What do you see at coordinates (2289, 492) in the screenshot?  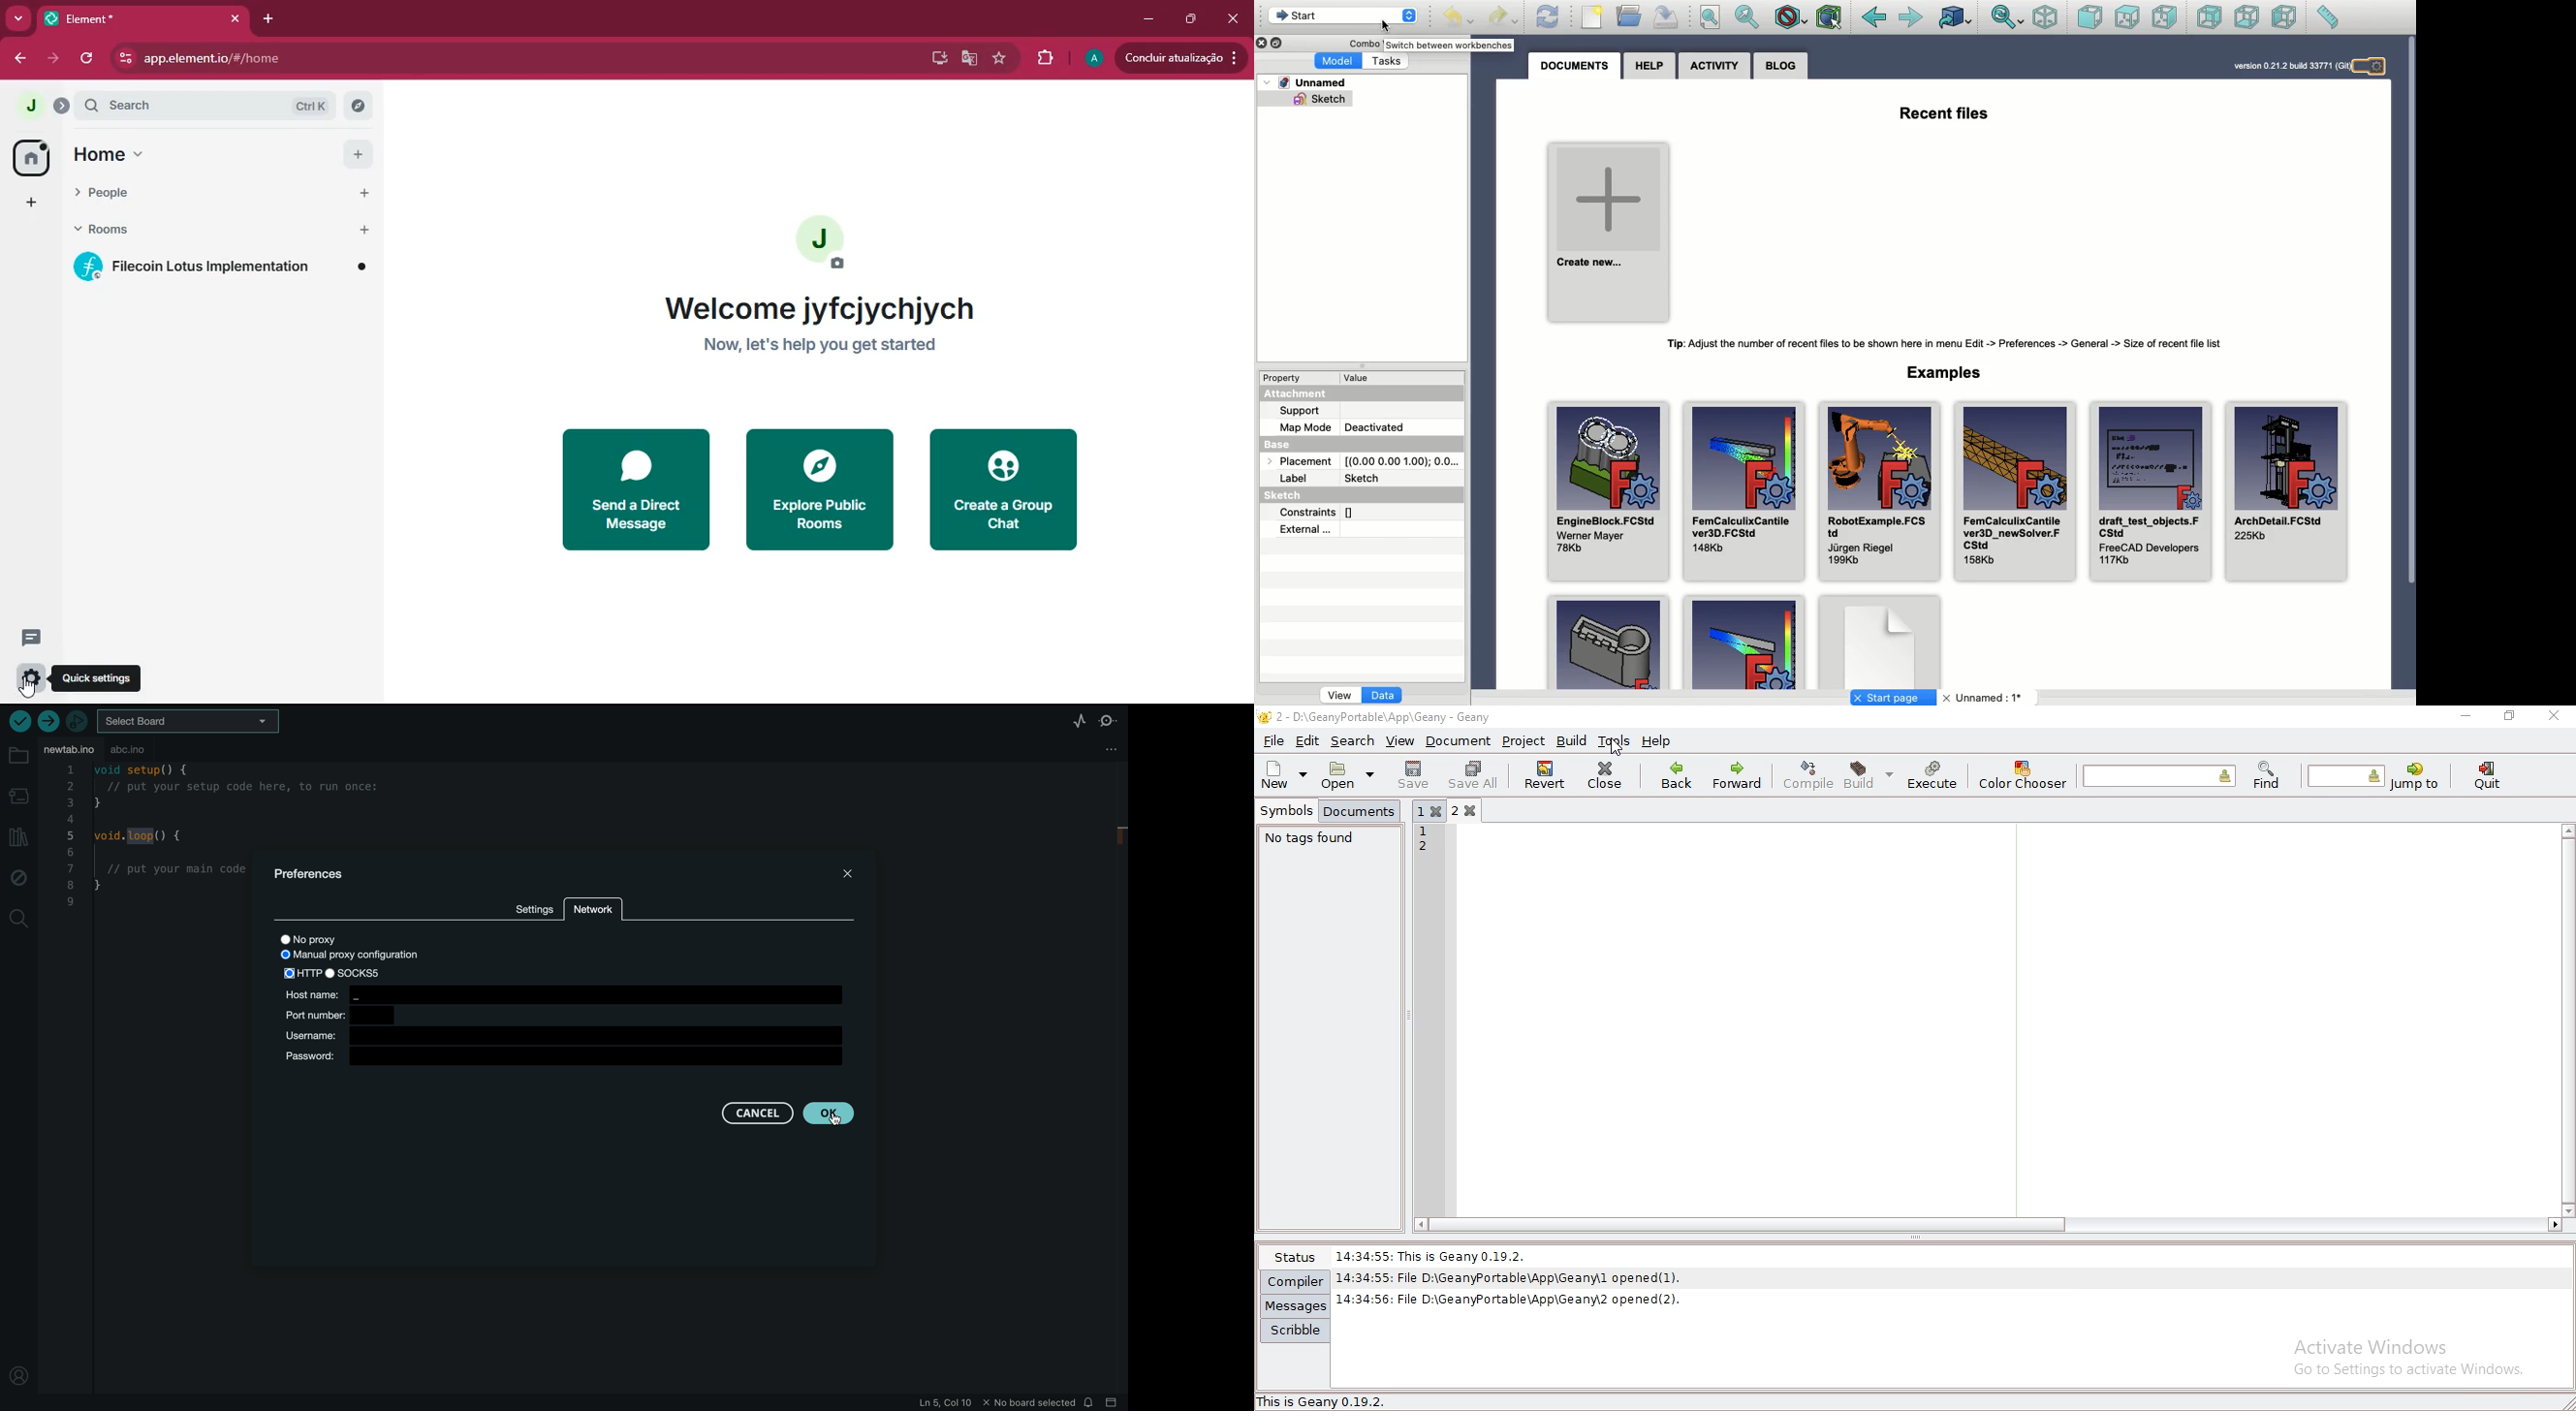 I see `ArchDetail` at bounding box center [2289, 492].